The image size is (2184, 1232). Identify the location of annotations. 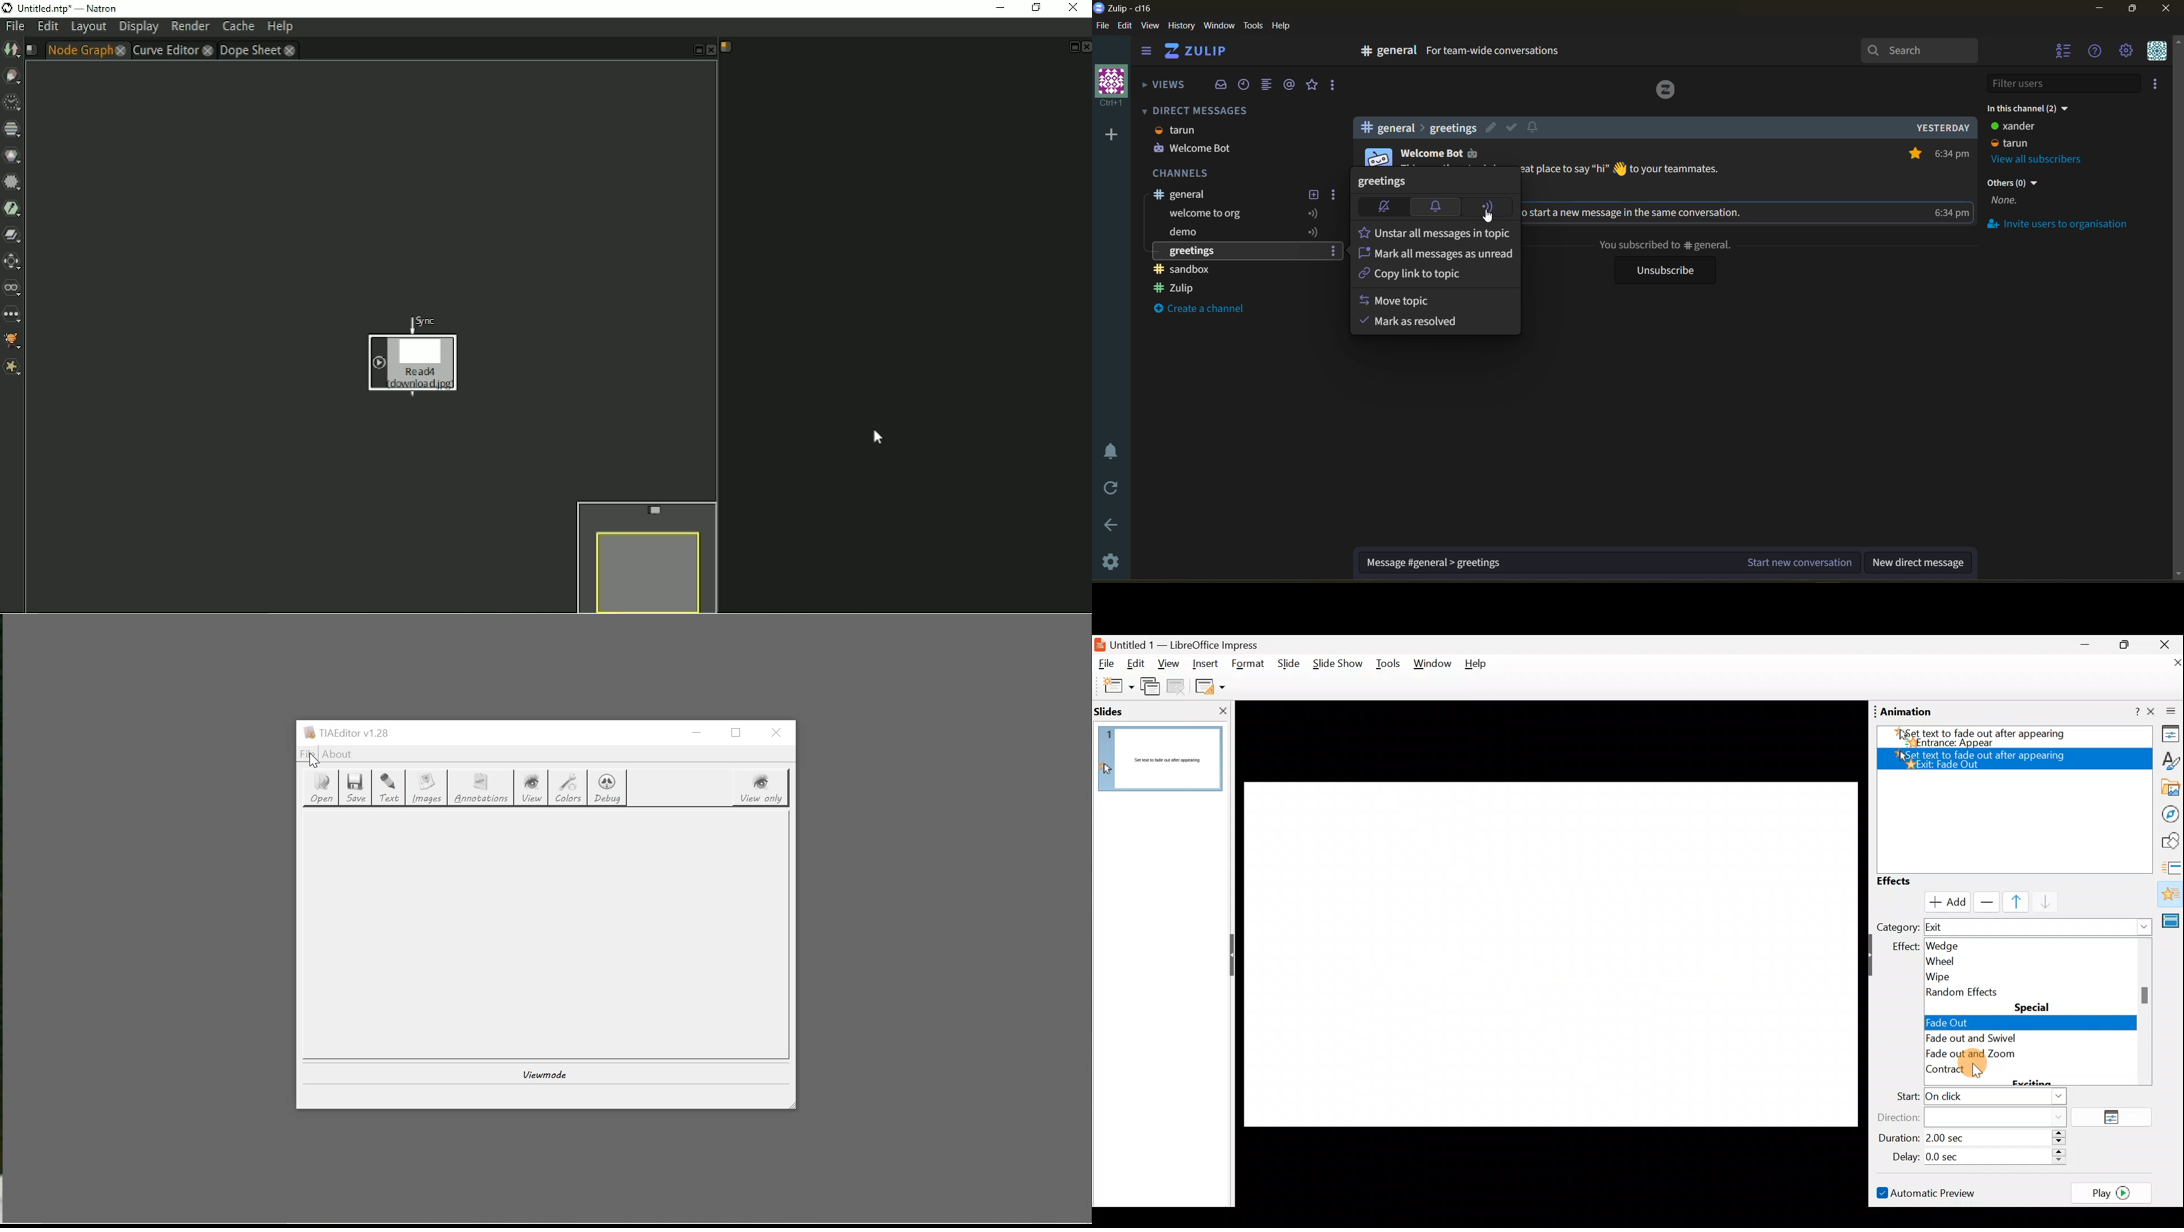
(484, 789).